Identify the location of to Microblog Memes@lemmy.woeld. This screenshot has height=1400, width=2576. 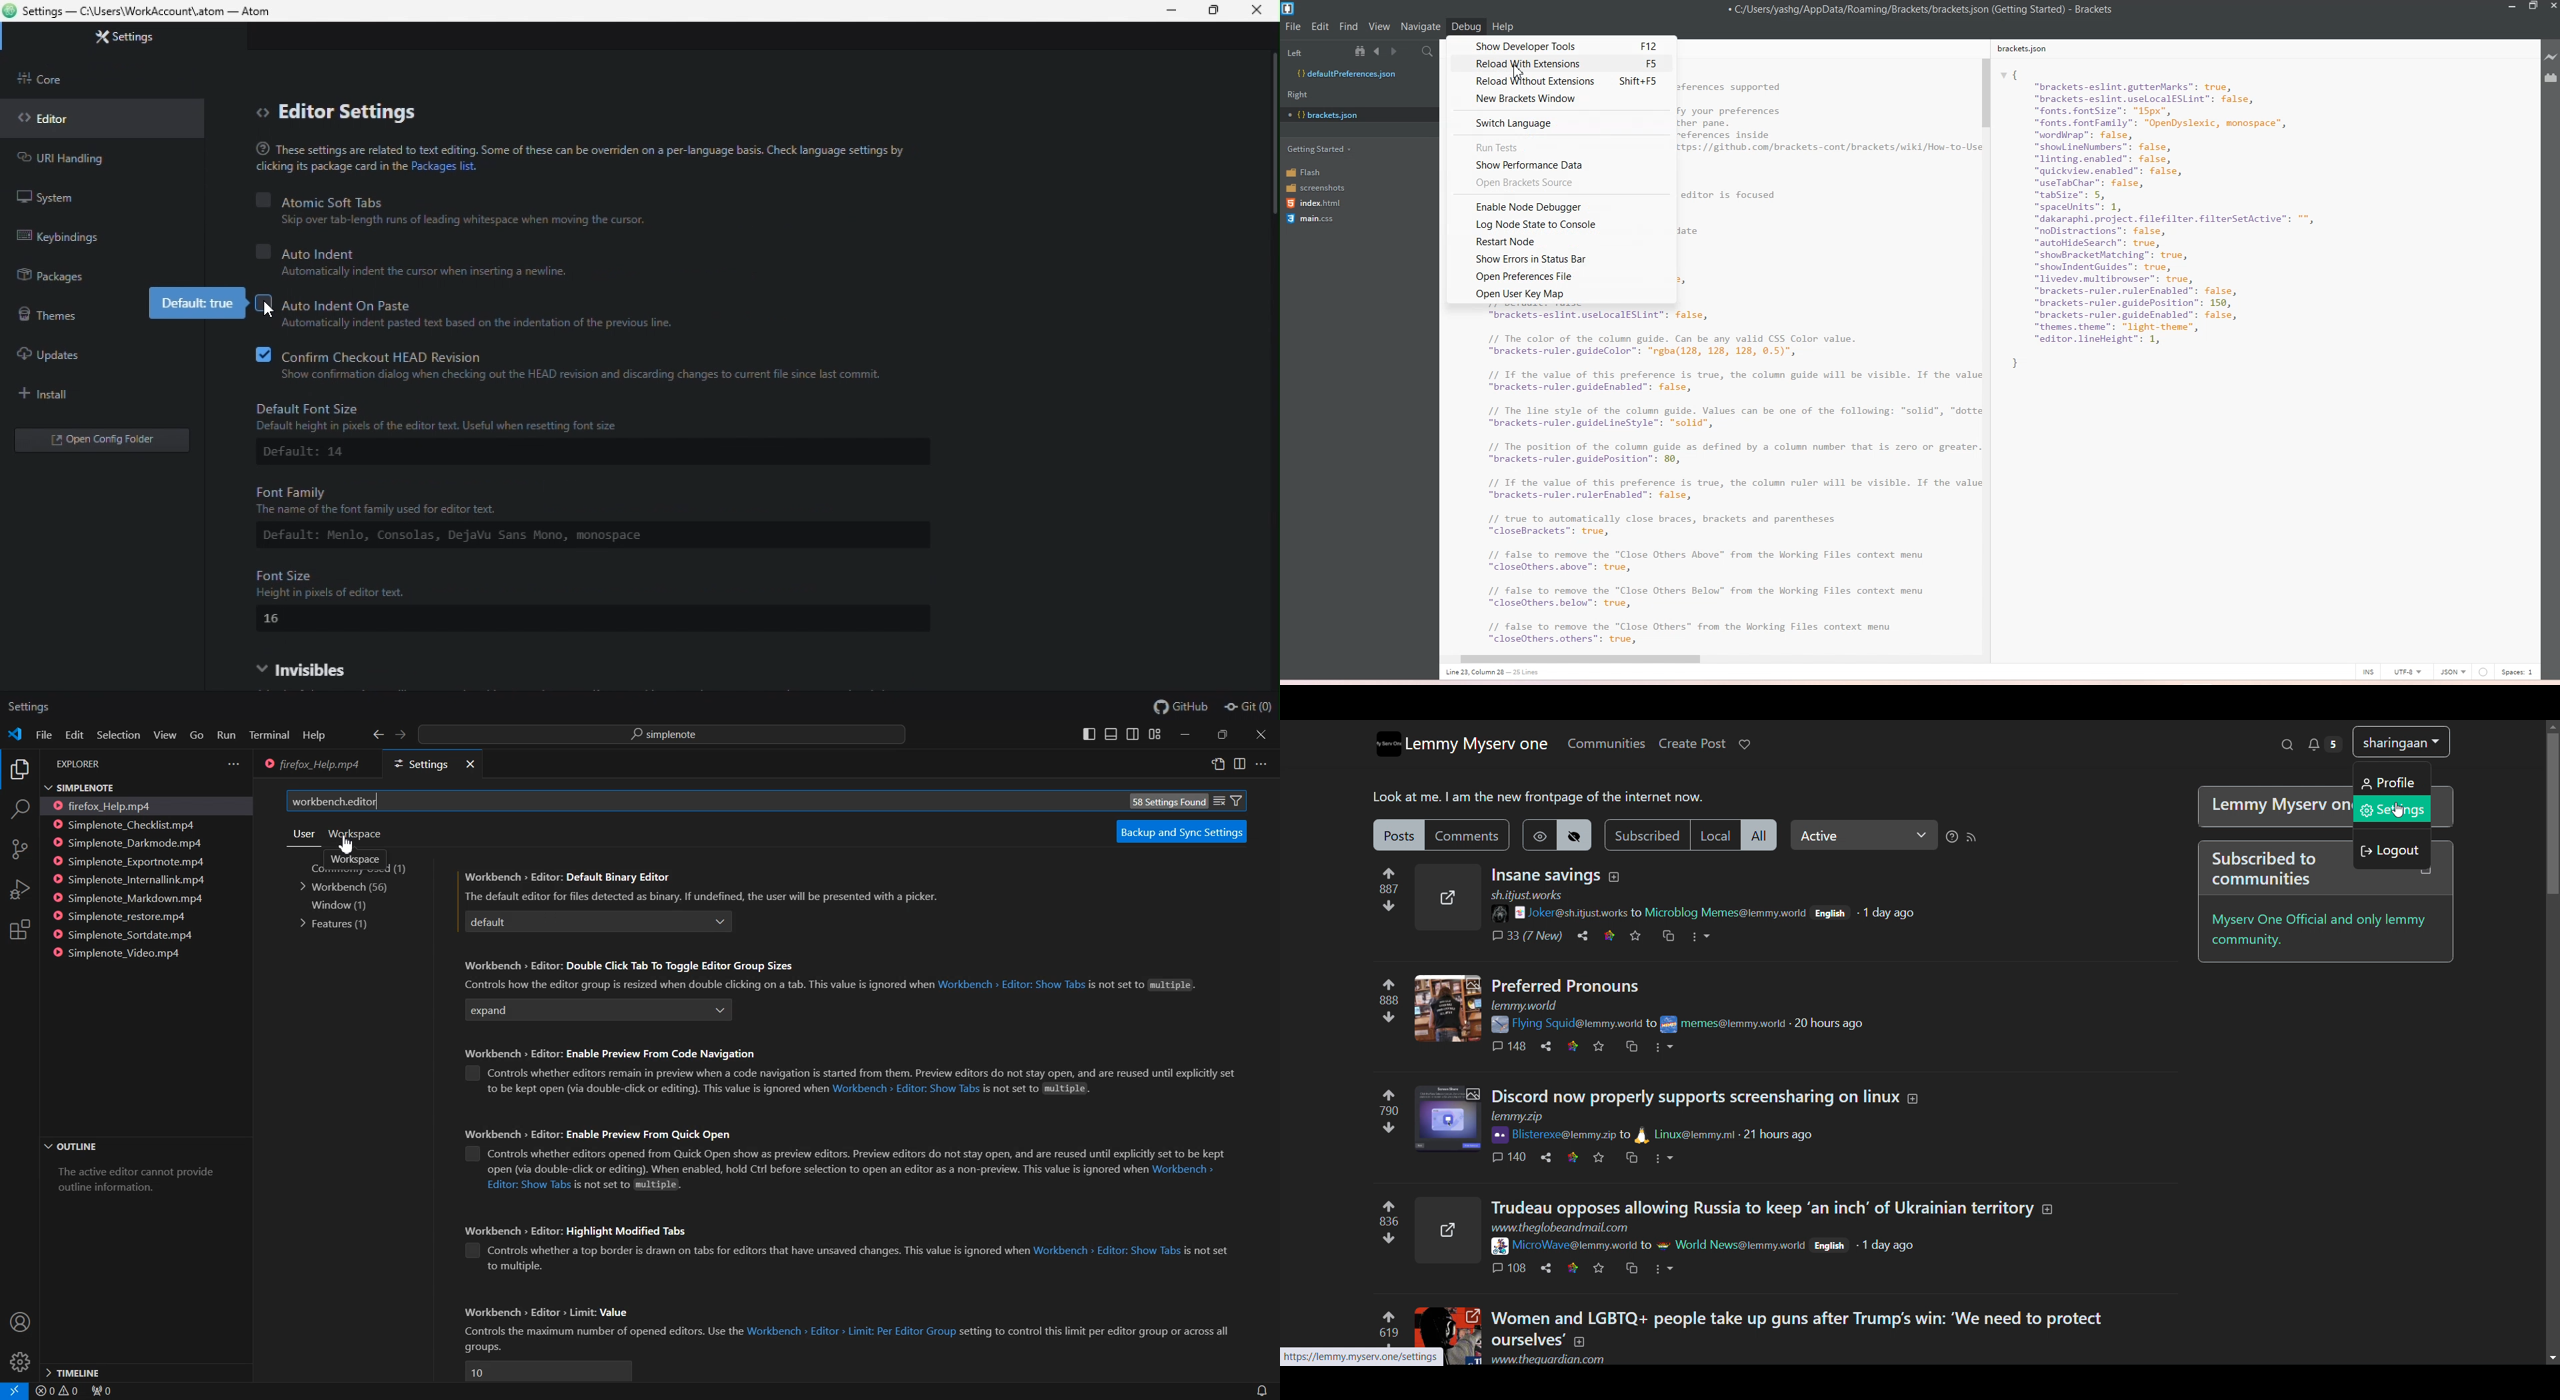
(1719, 913).